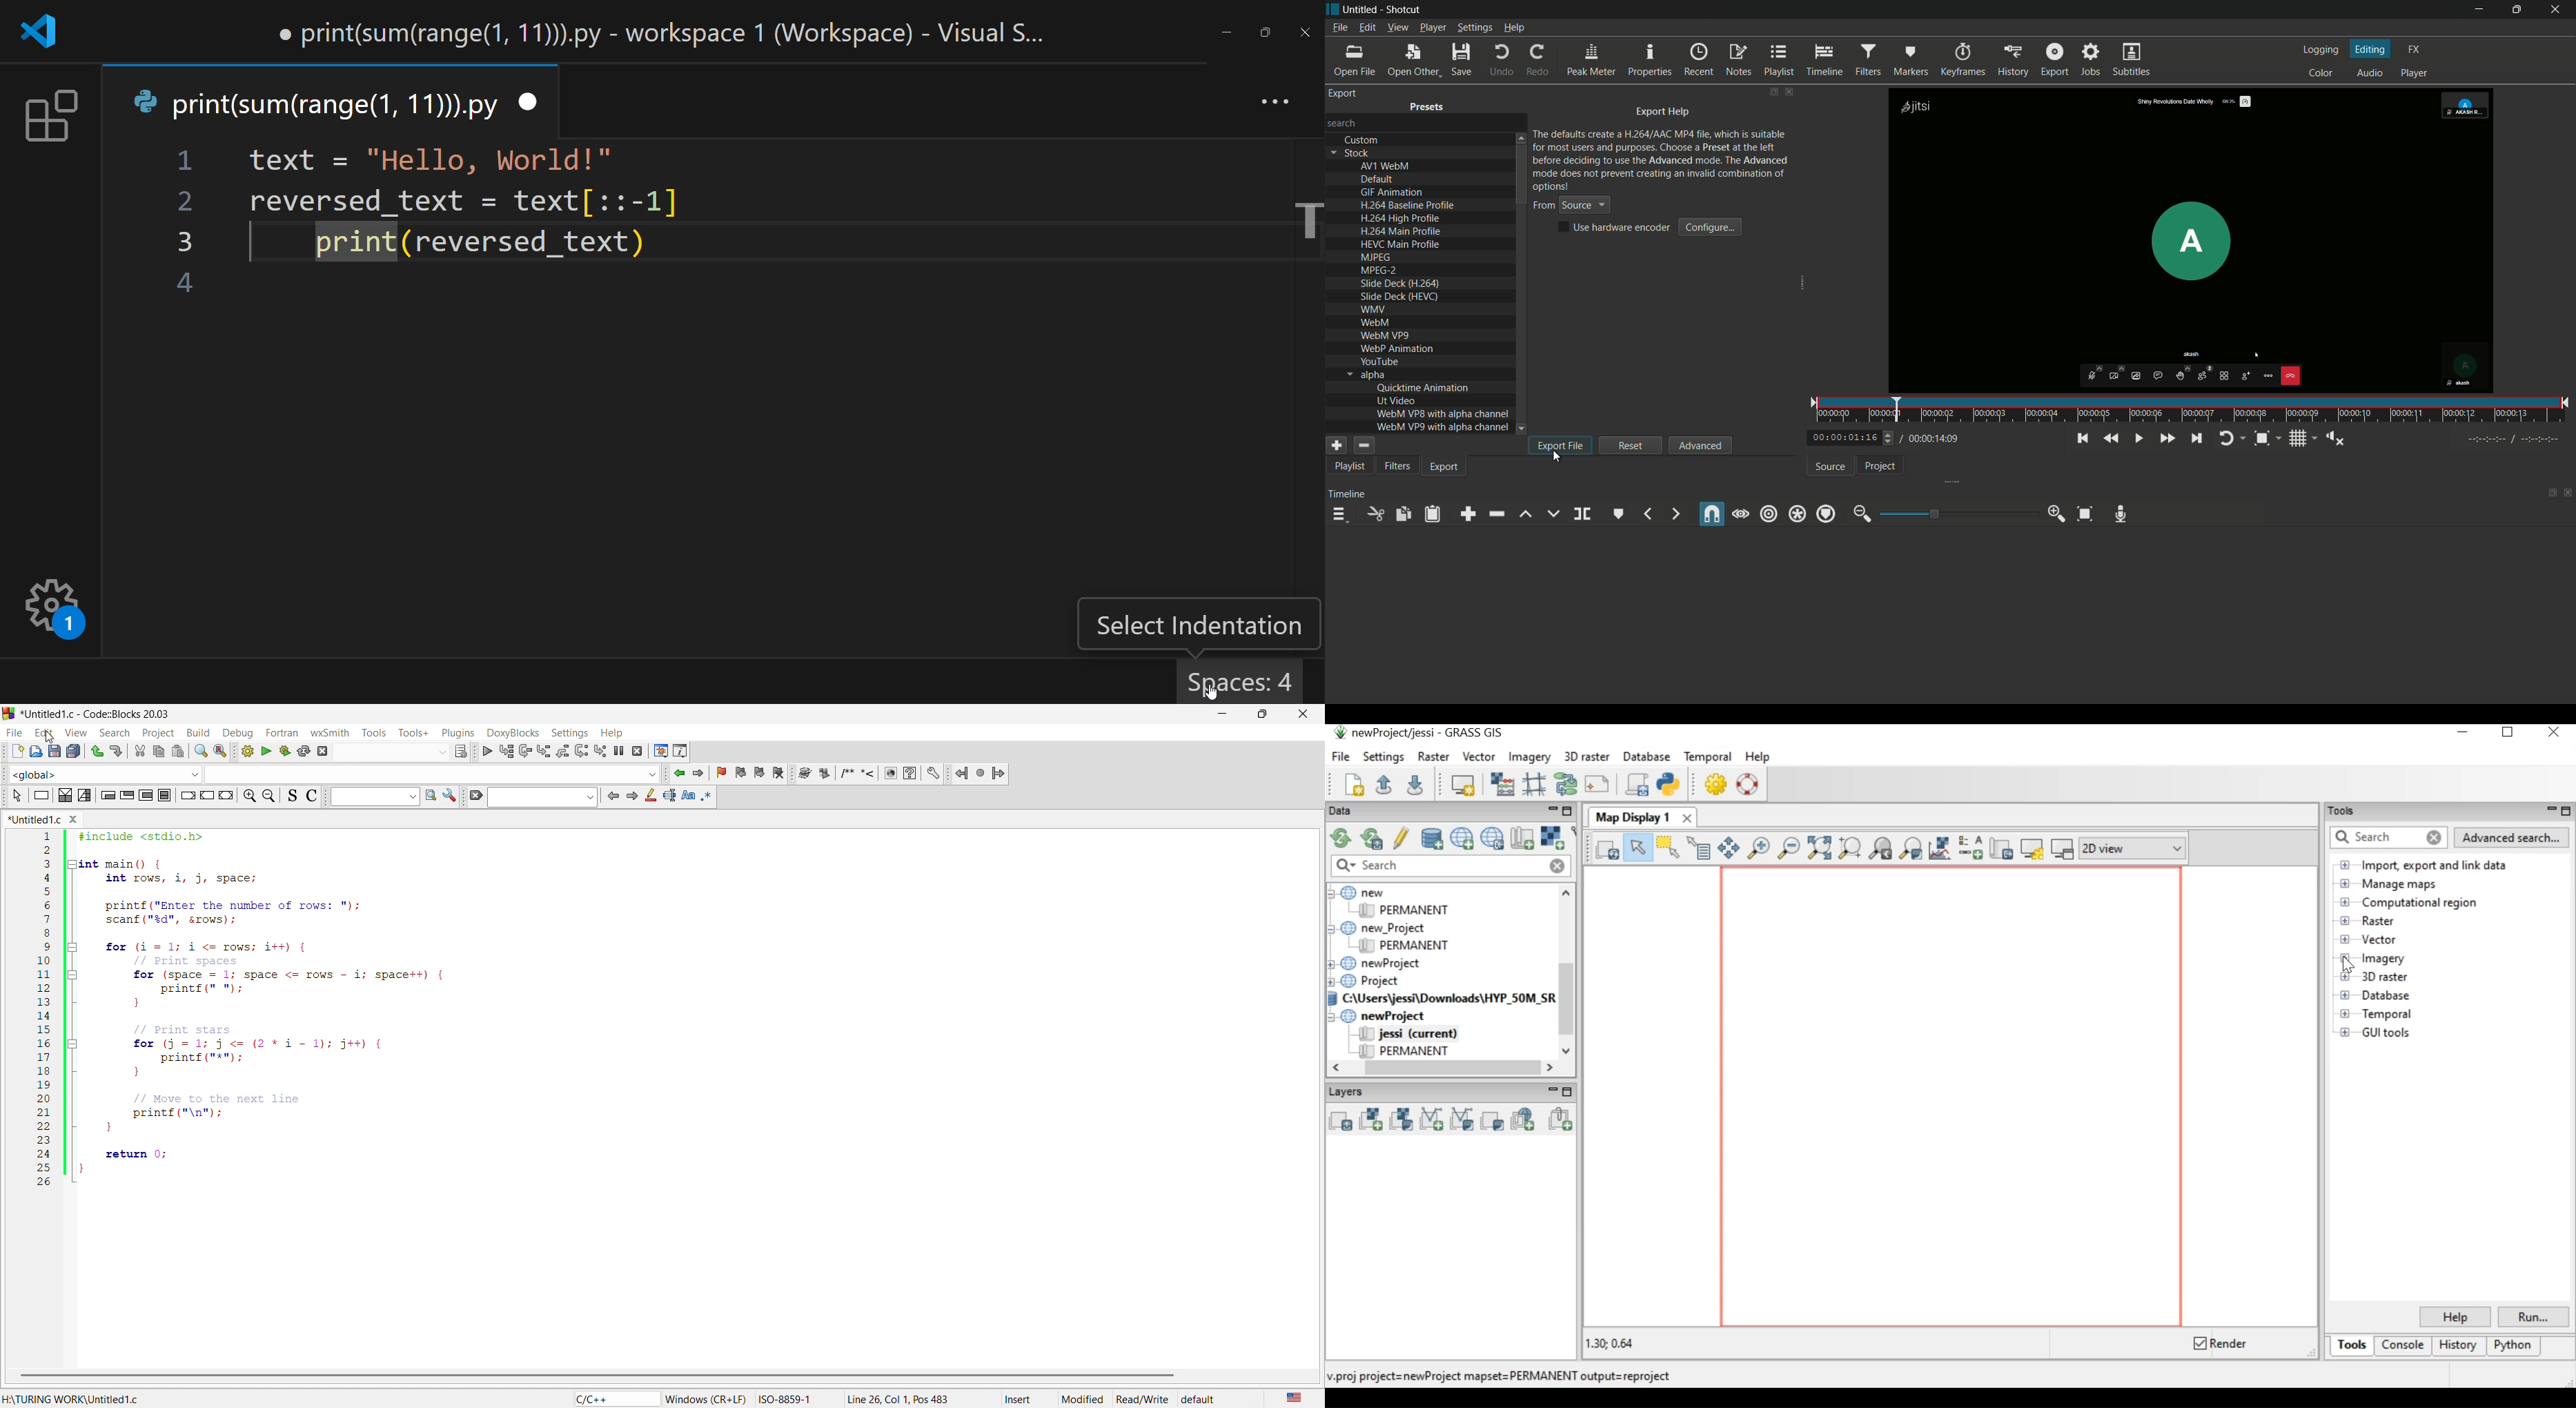  I want to click on project name, so click(1361, 9).